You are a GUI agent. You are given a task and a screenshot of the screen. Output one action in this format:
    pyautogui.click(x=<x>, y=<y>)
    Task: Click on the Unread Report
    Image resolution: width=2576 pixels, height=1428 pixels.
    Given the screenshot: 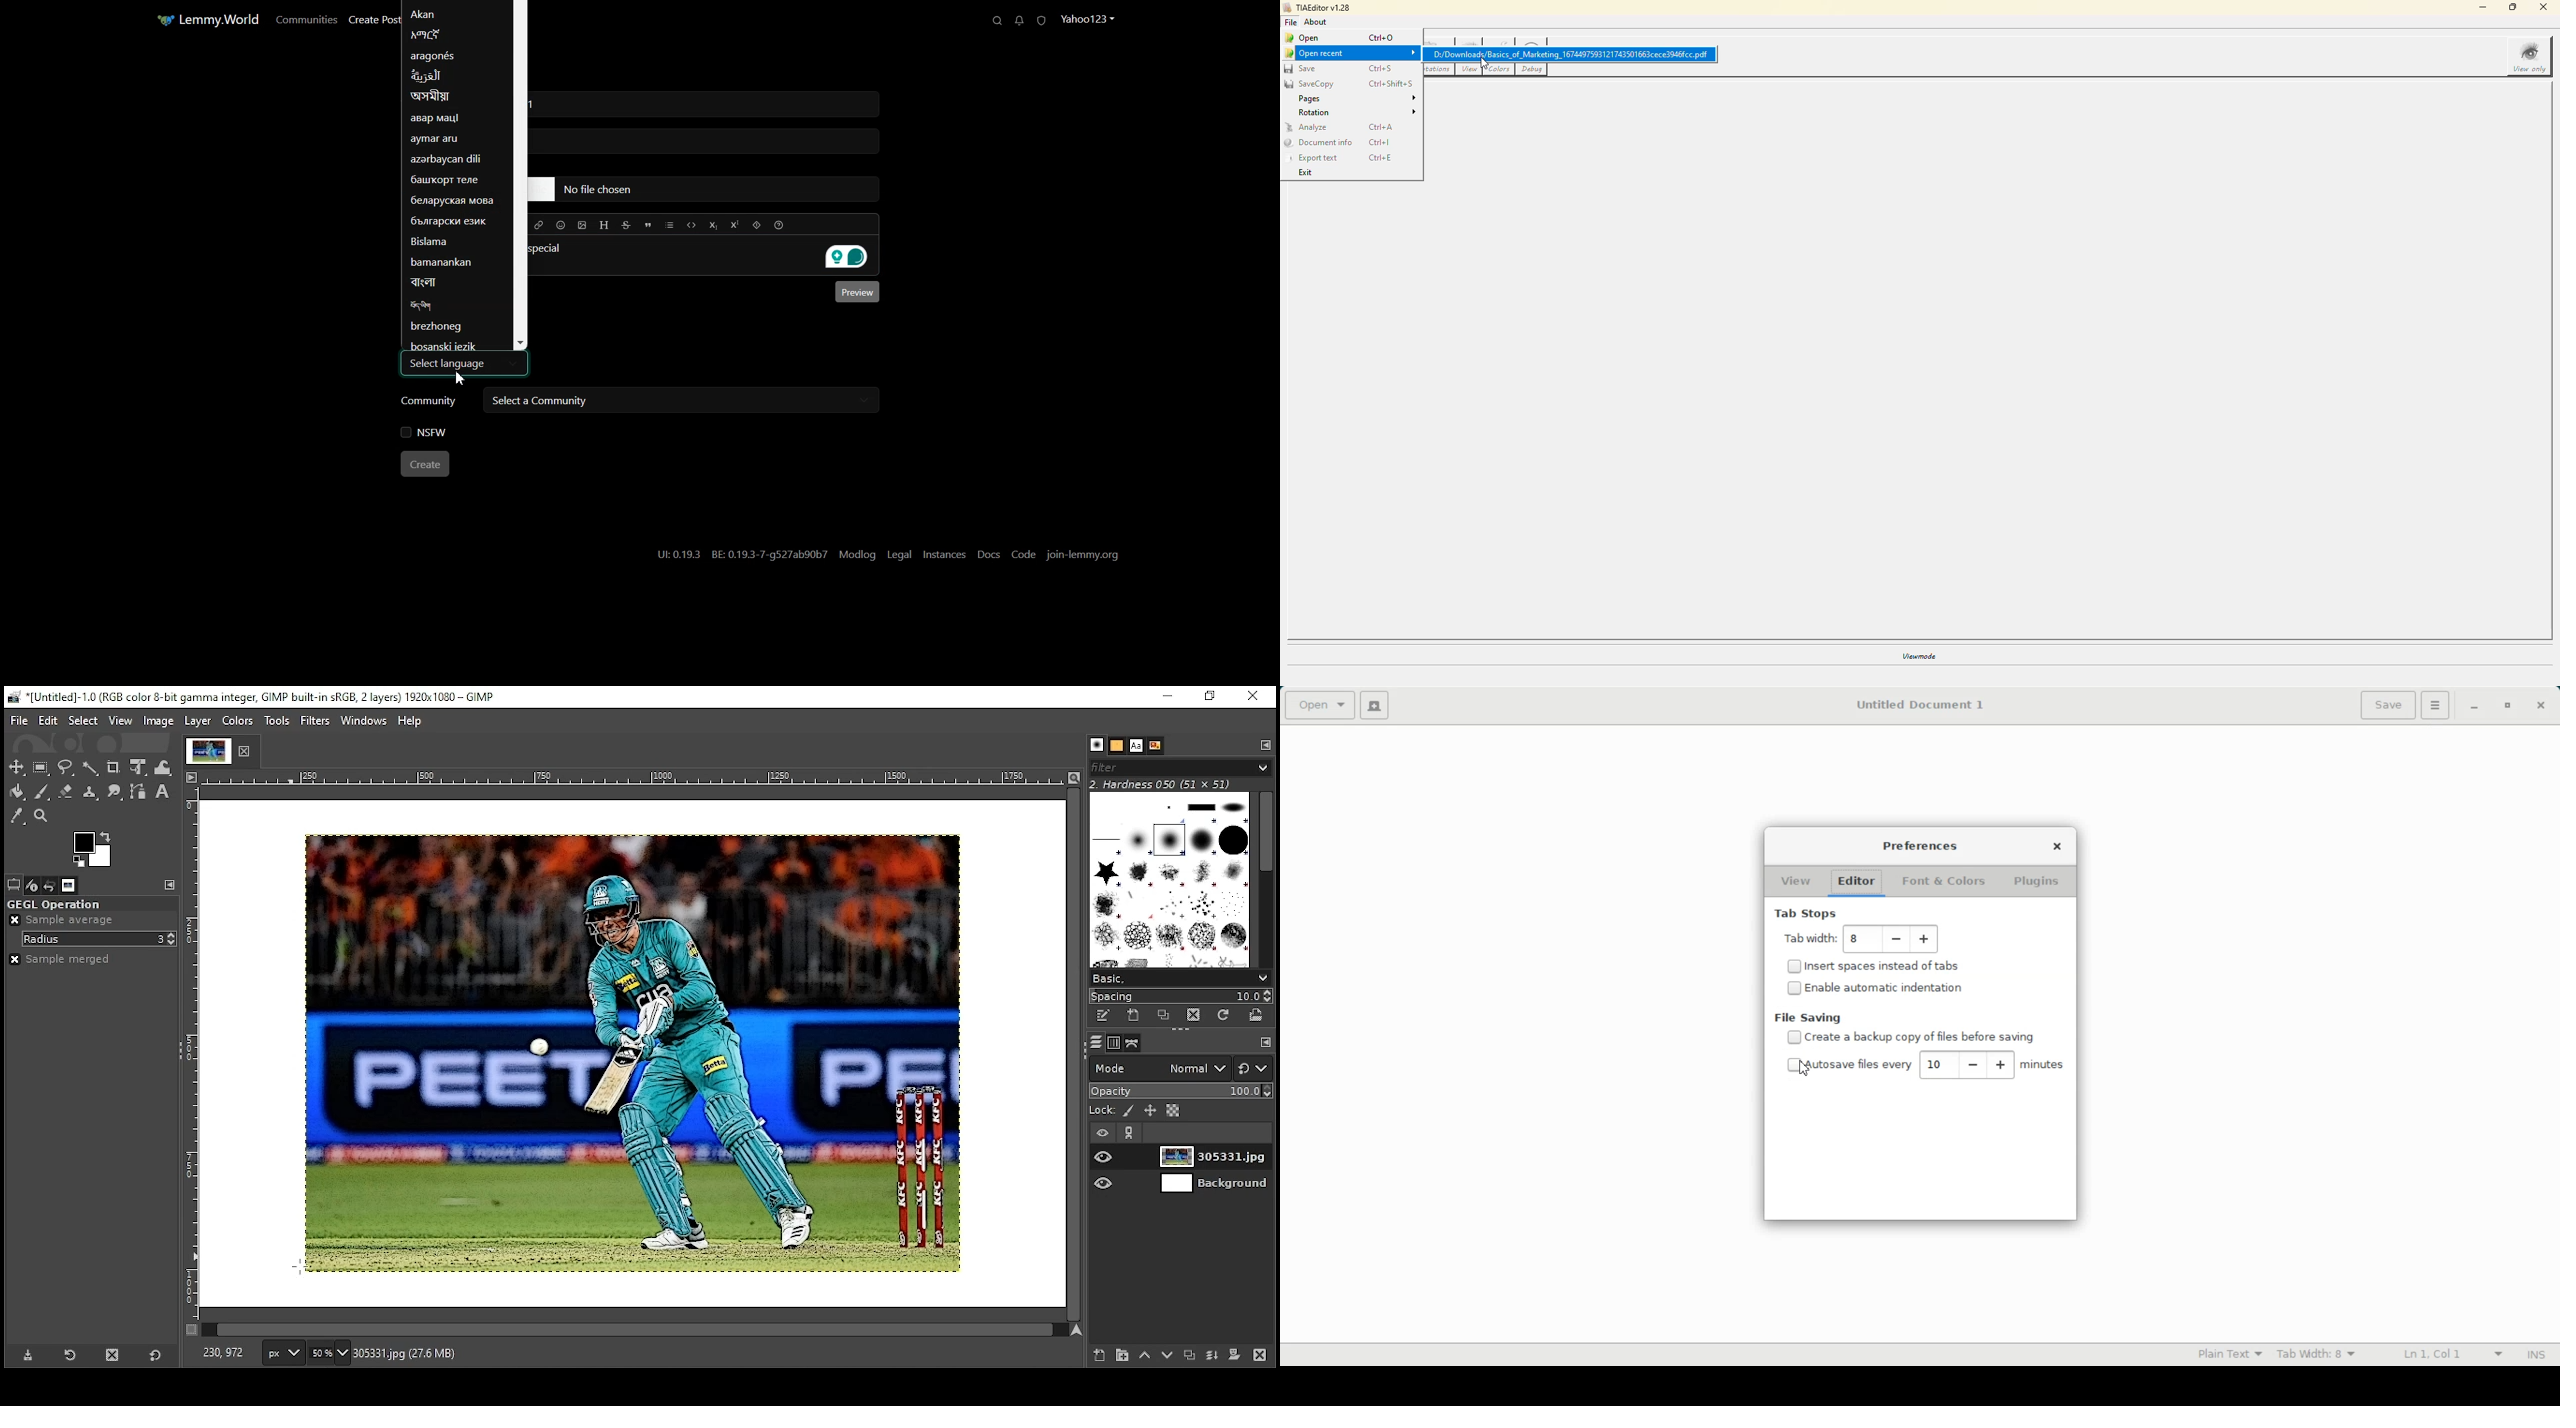 What is the action you would take?
    pyautogui.click(x=1045, y=20)
    